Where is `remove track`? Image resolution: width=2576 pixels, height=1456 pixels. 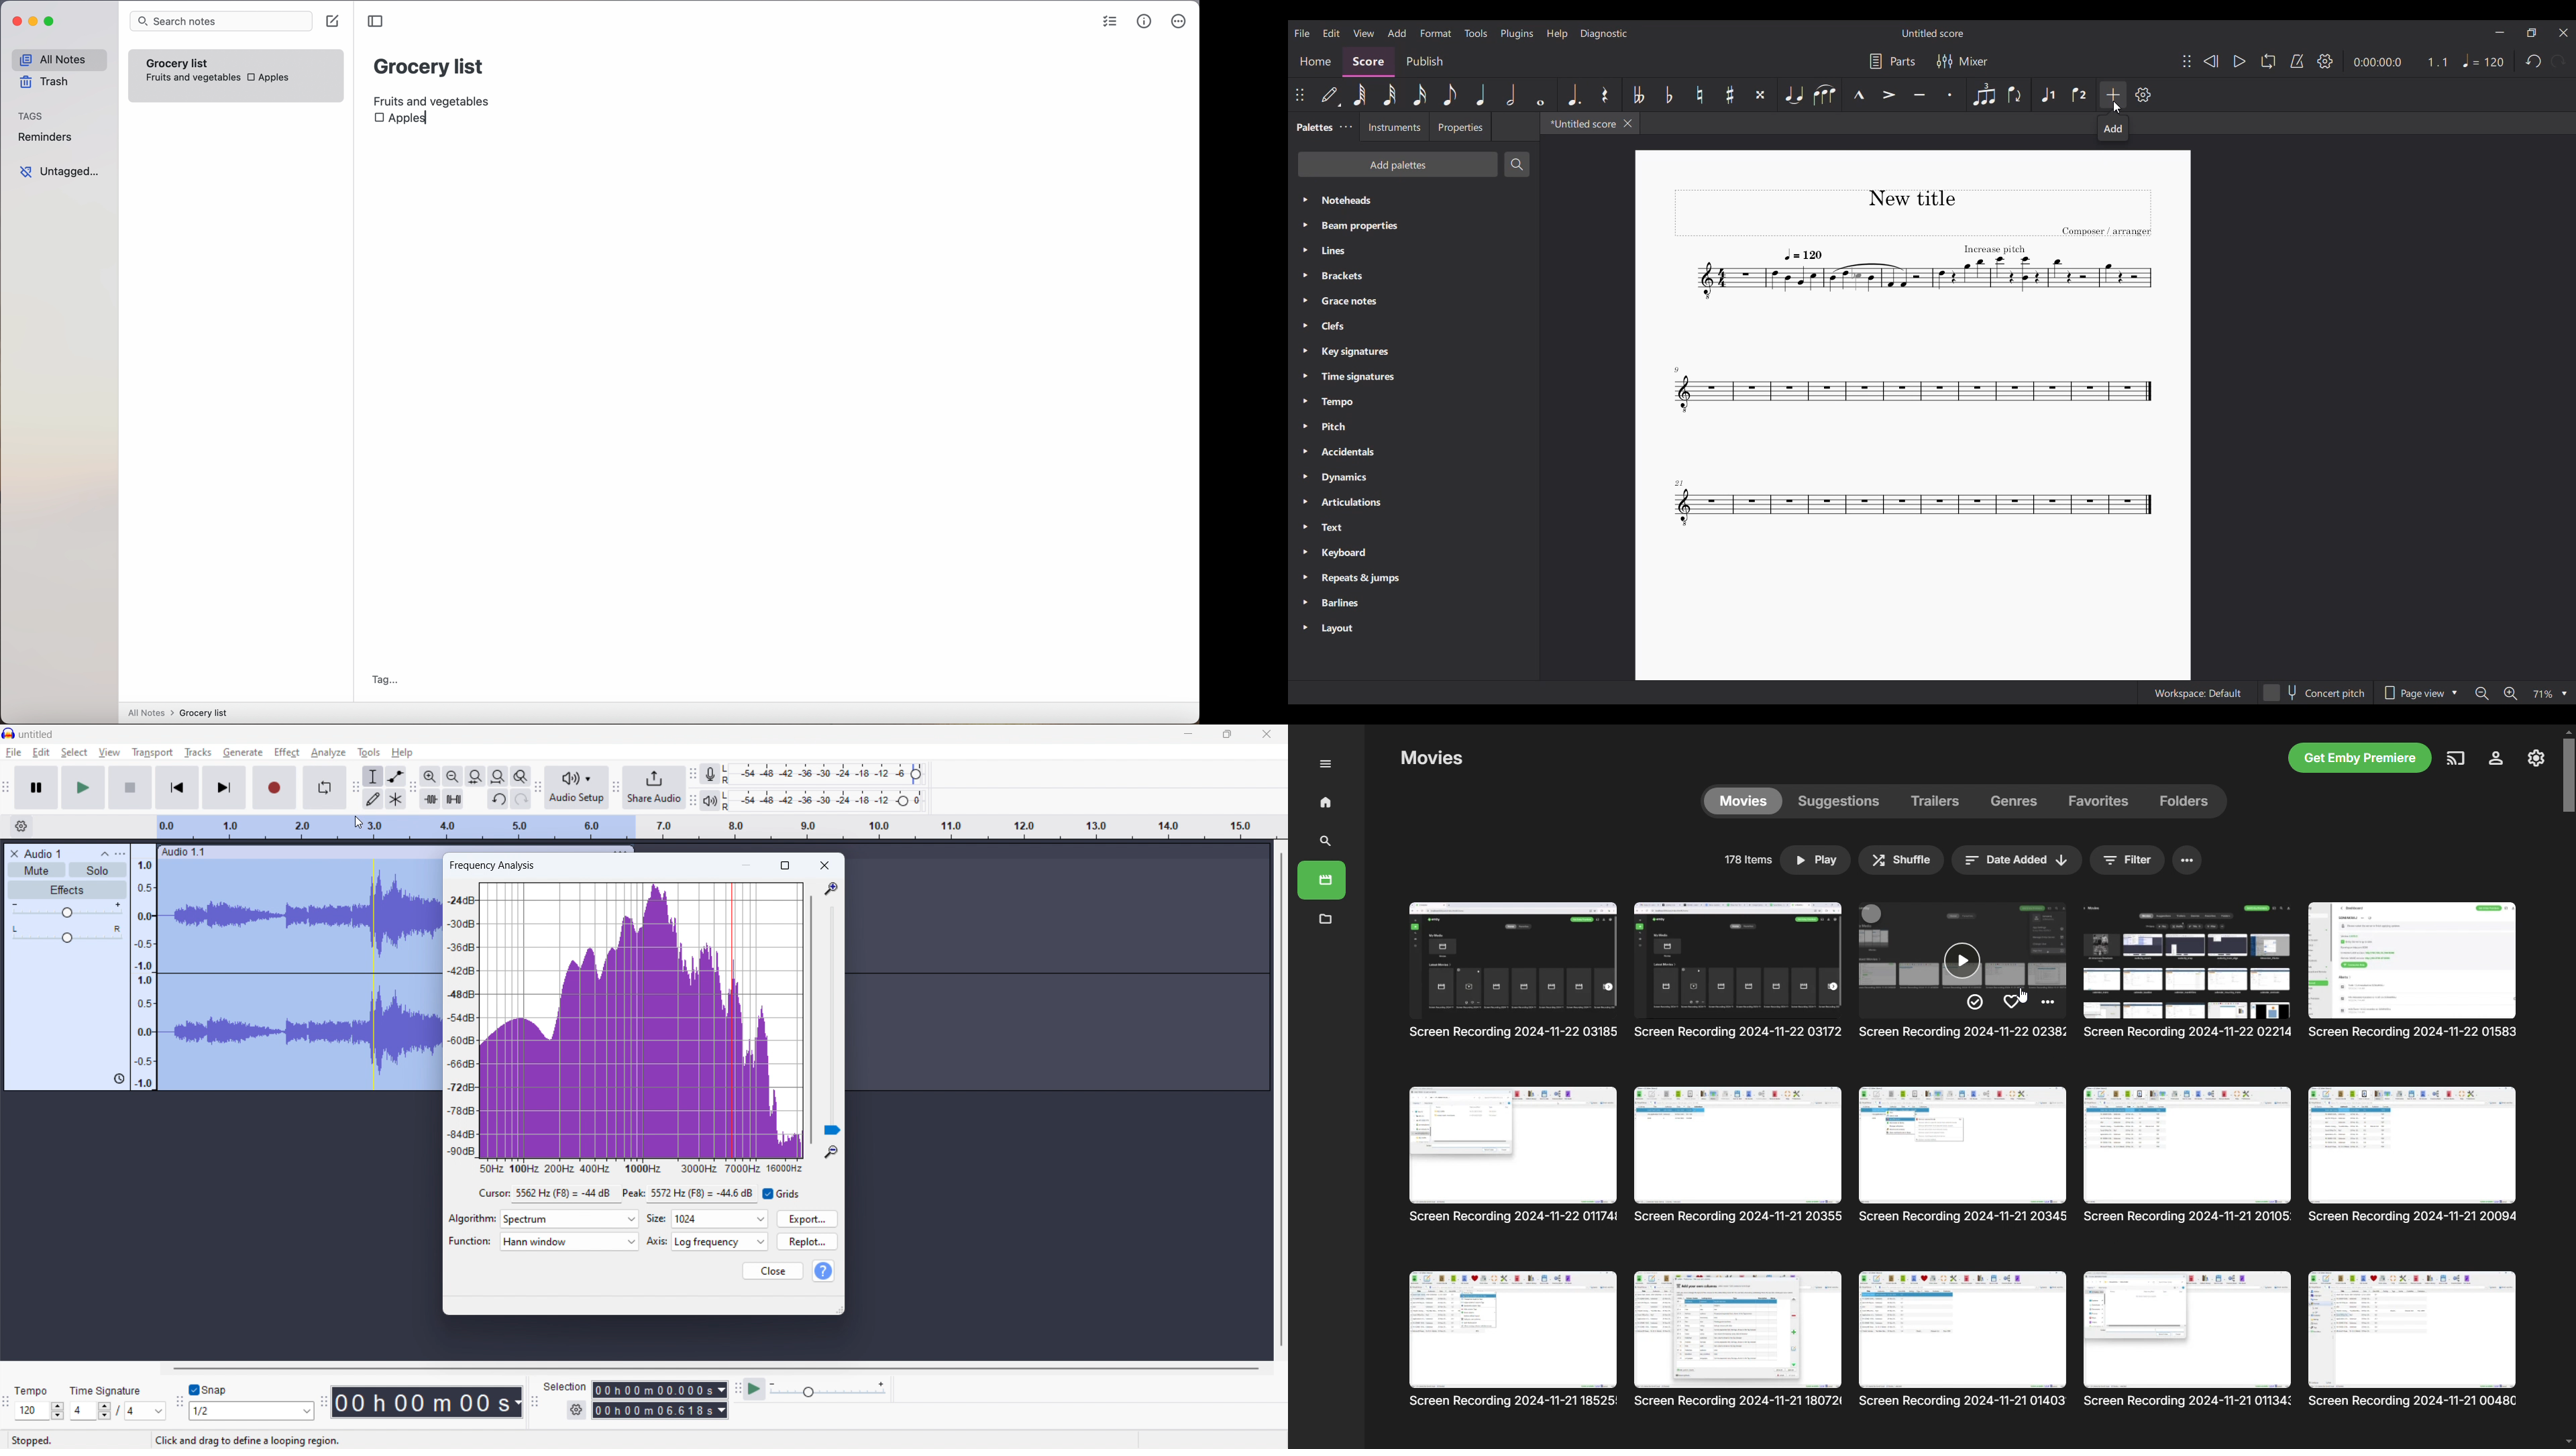 remove track is located at coordinates (13, 854).